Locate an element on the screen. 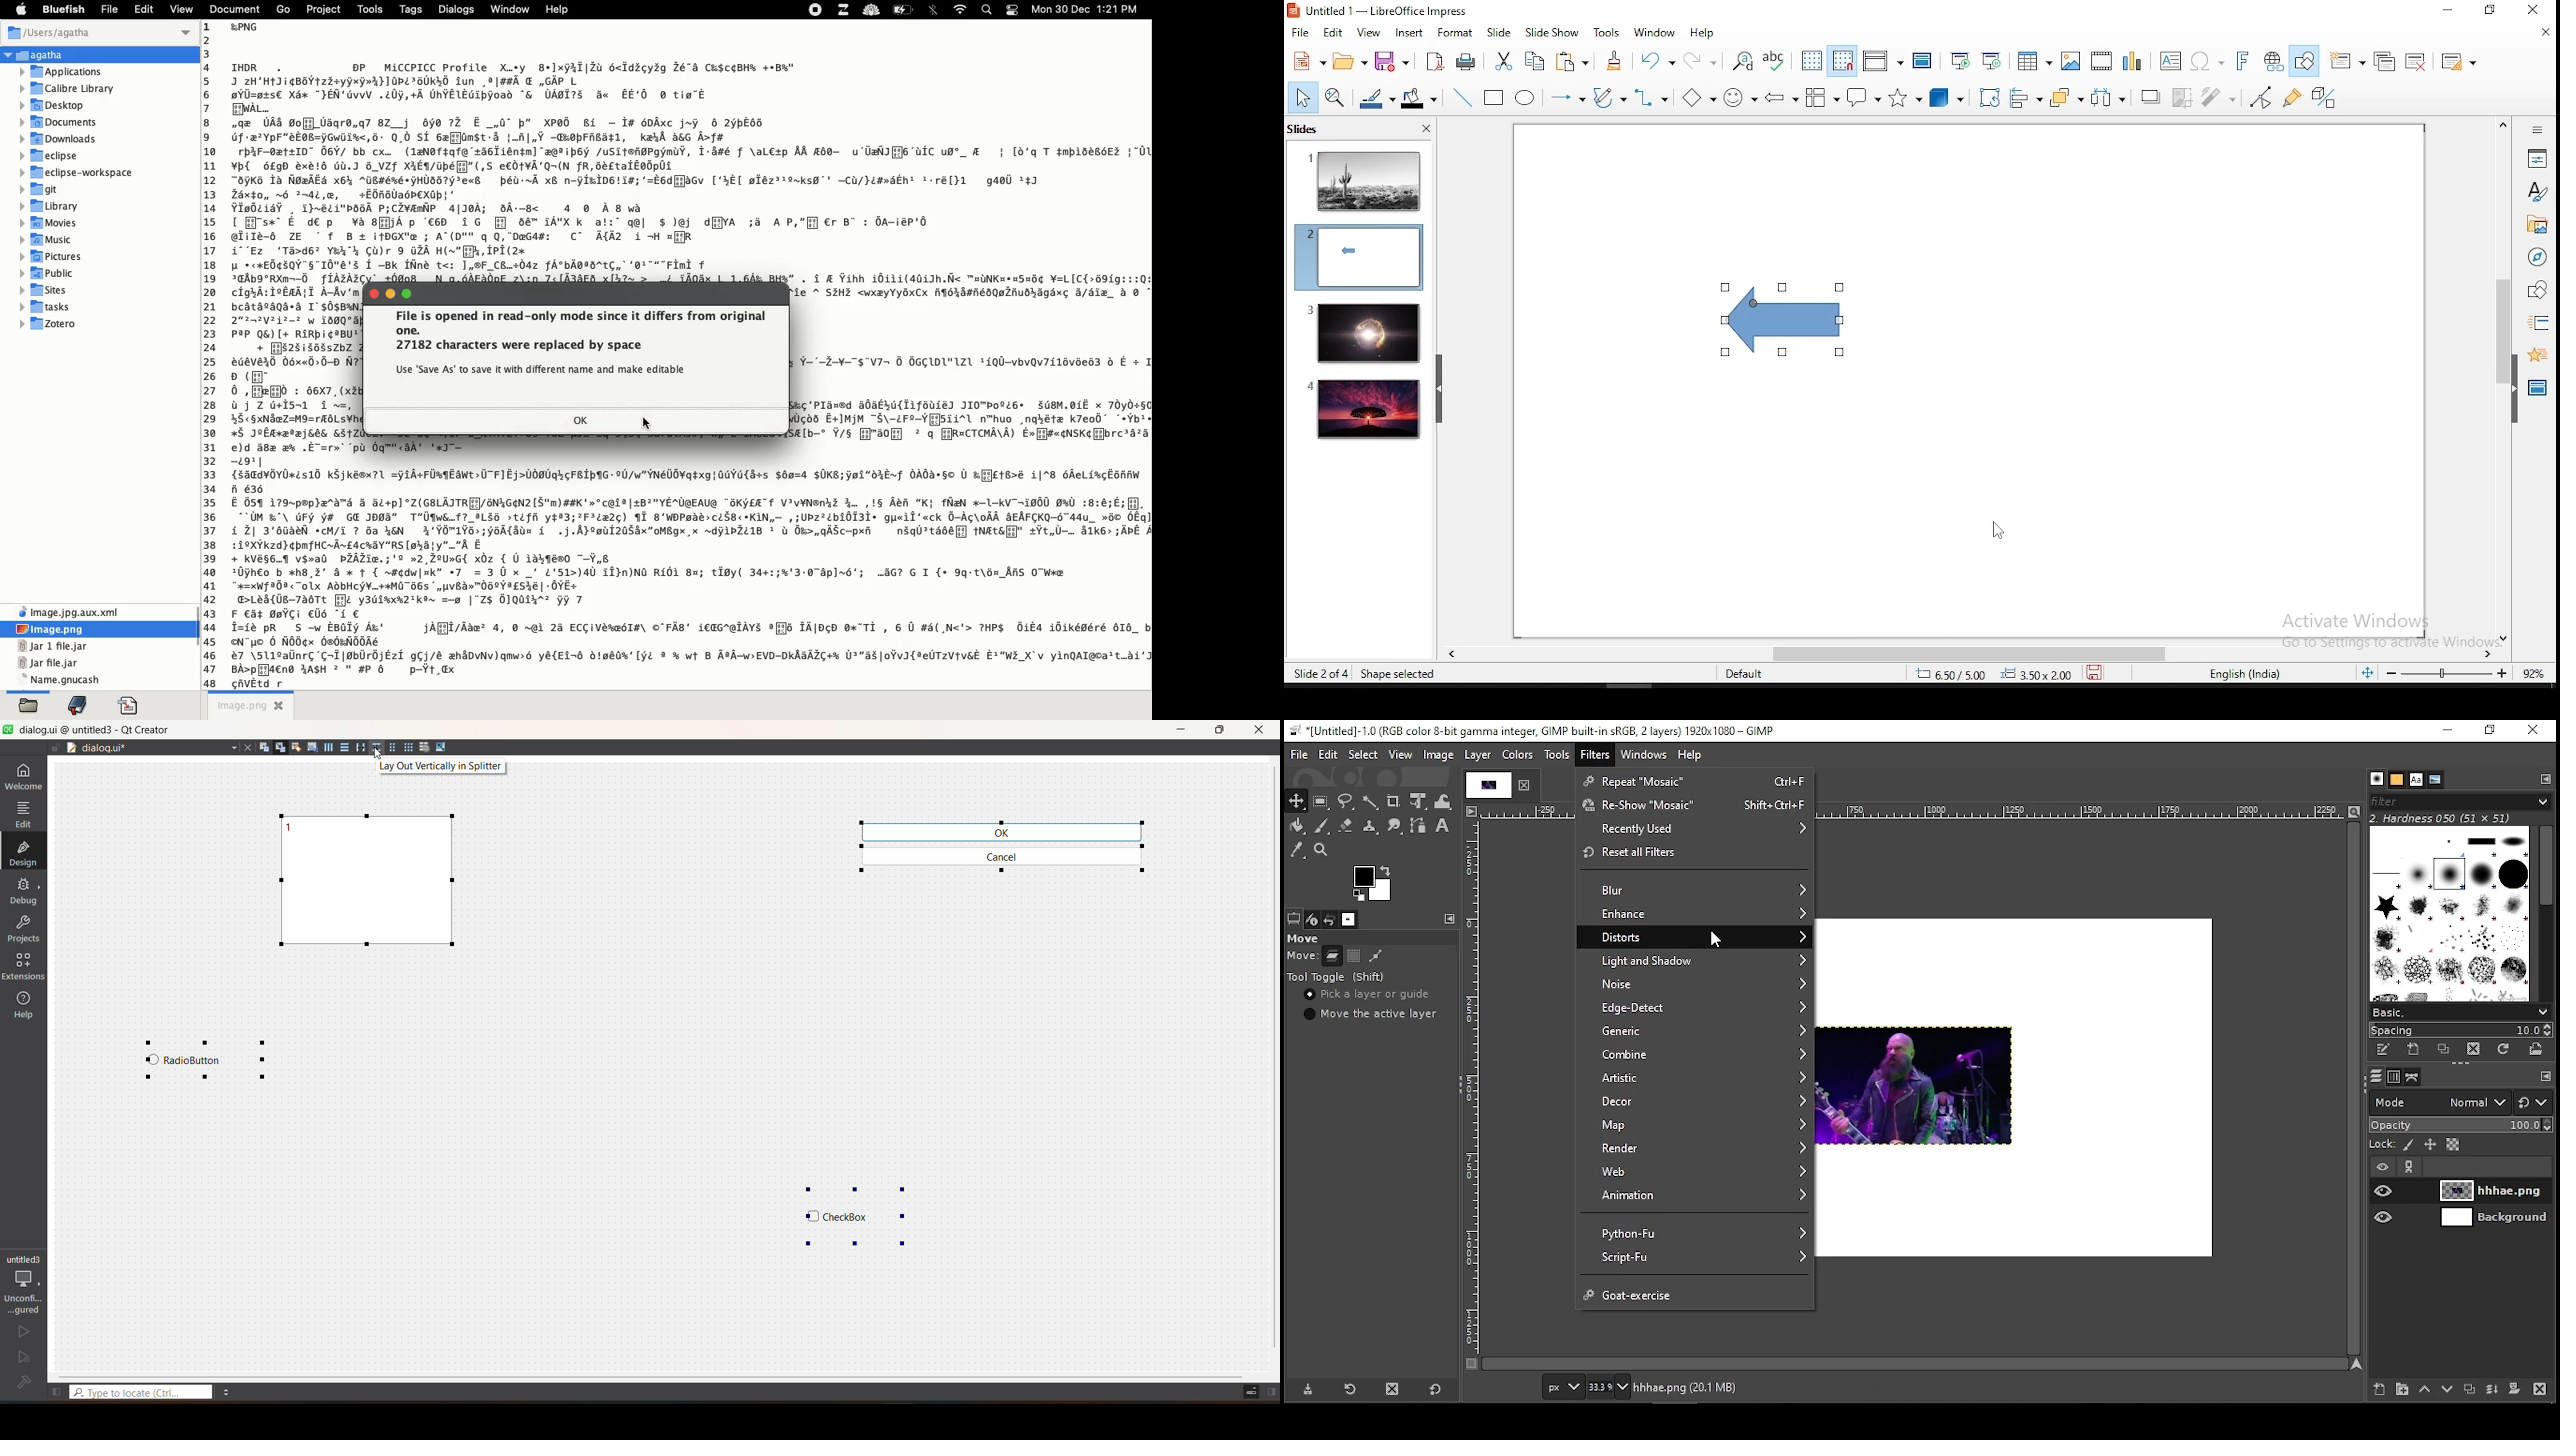  document  is located at coordinates (239, 10).